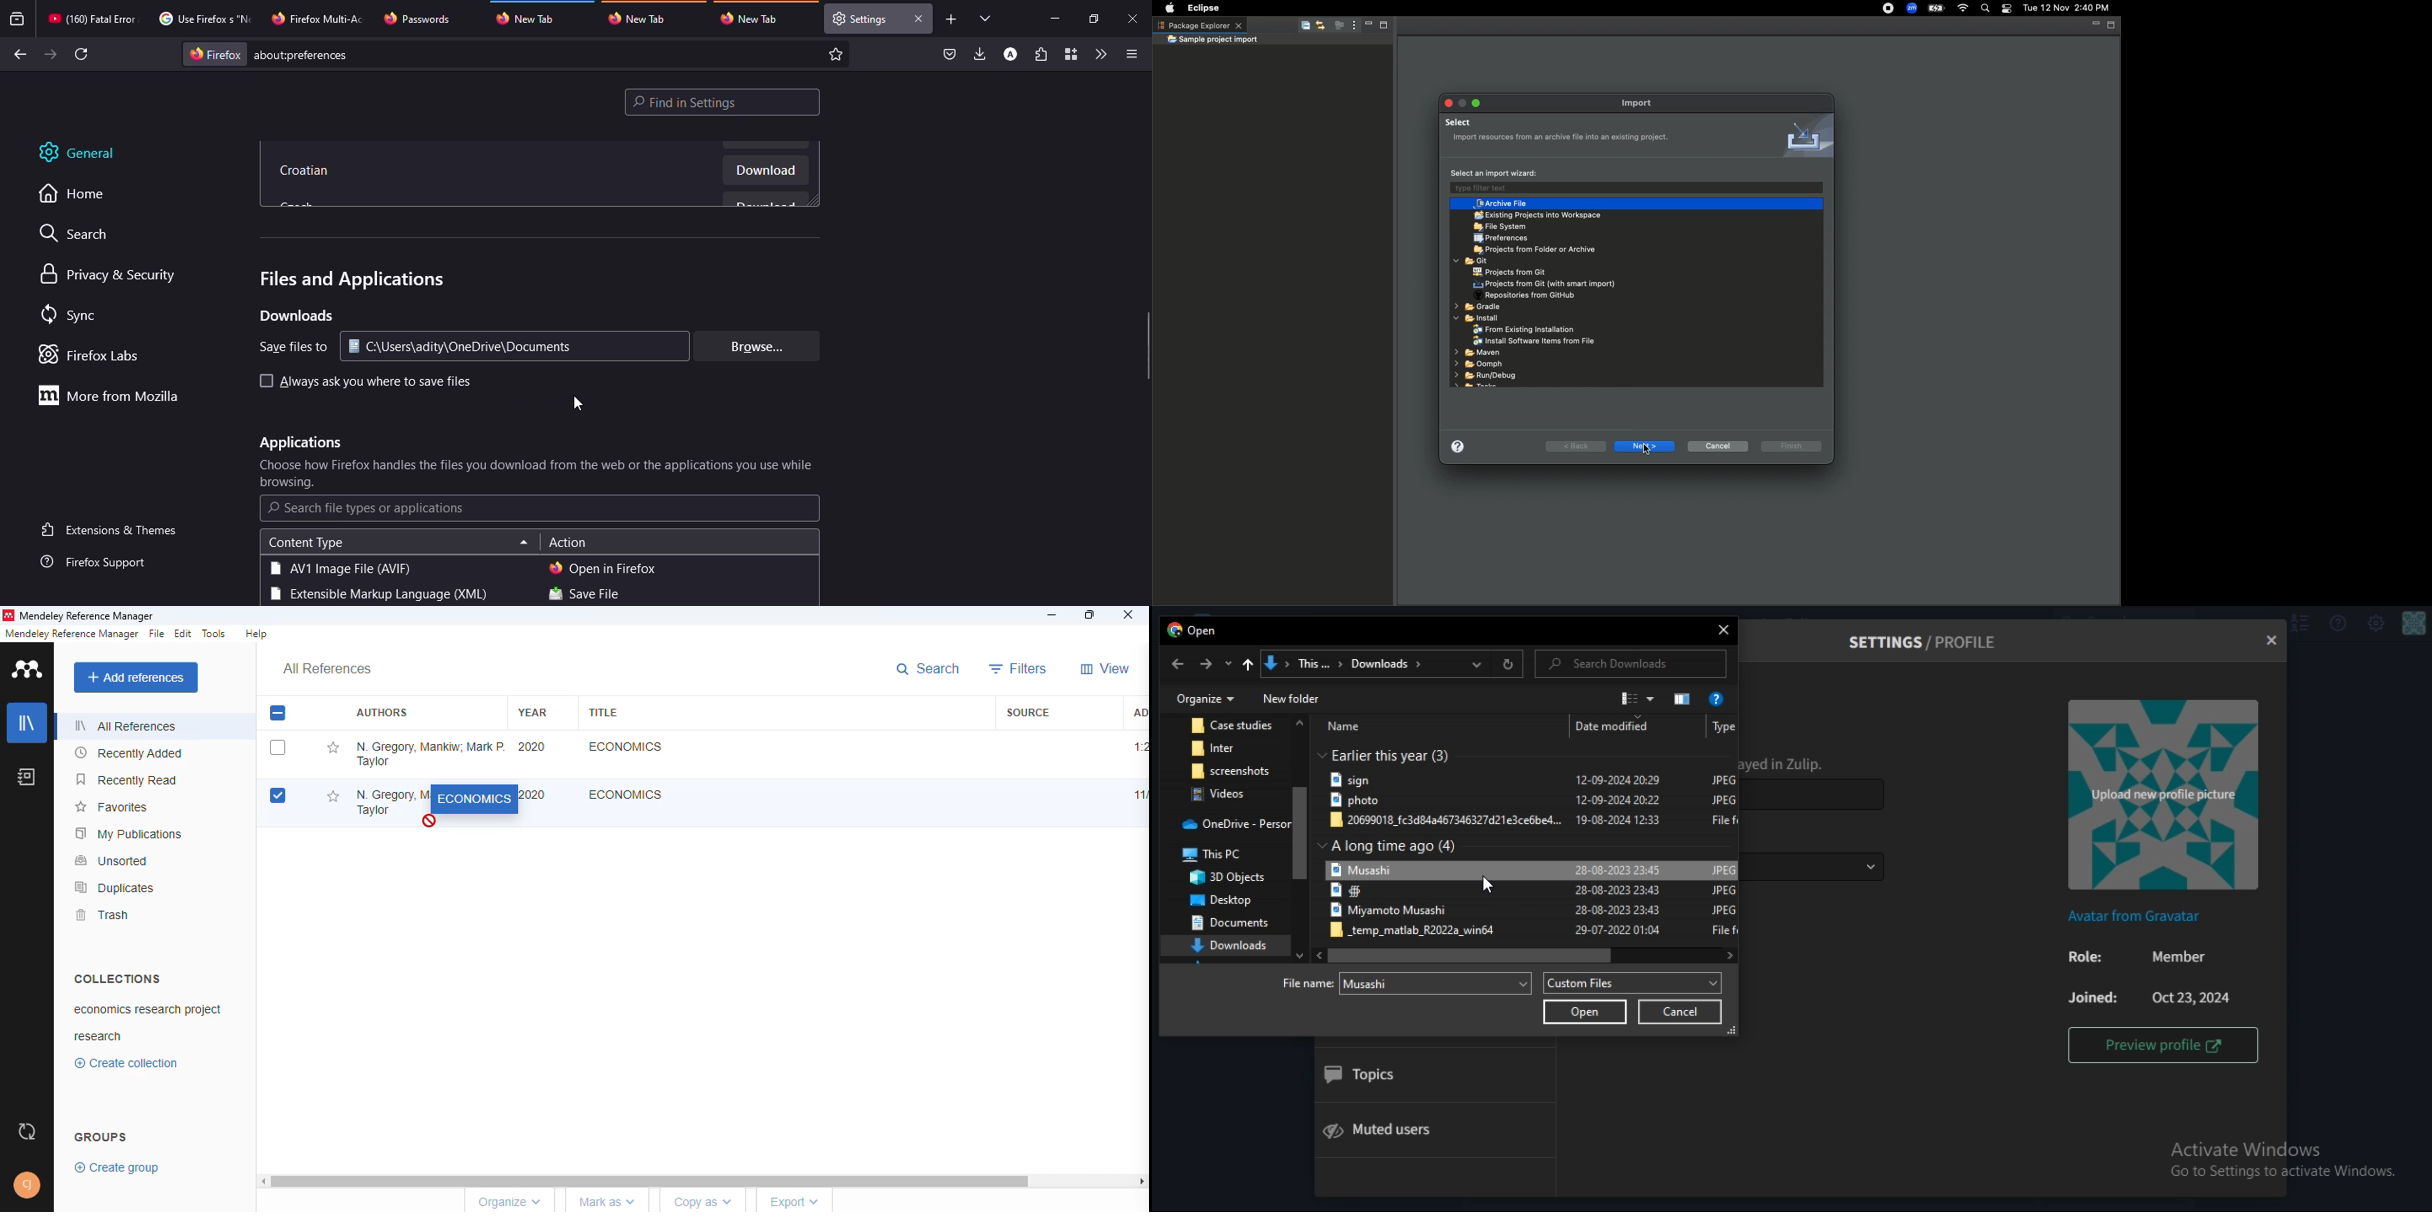  I want to click on my publications, so click(130, 833).